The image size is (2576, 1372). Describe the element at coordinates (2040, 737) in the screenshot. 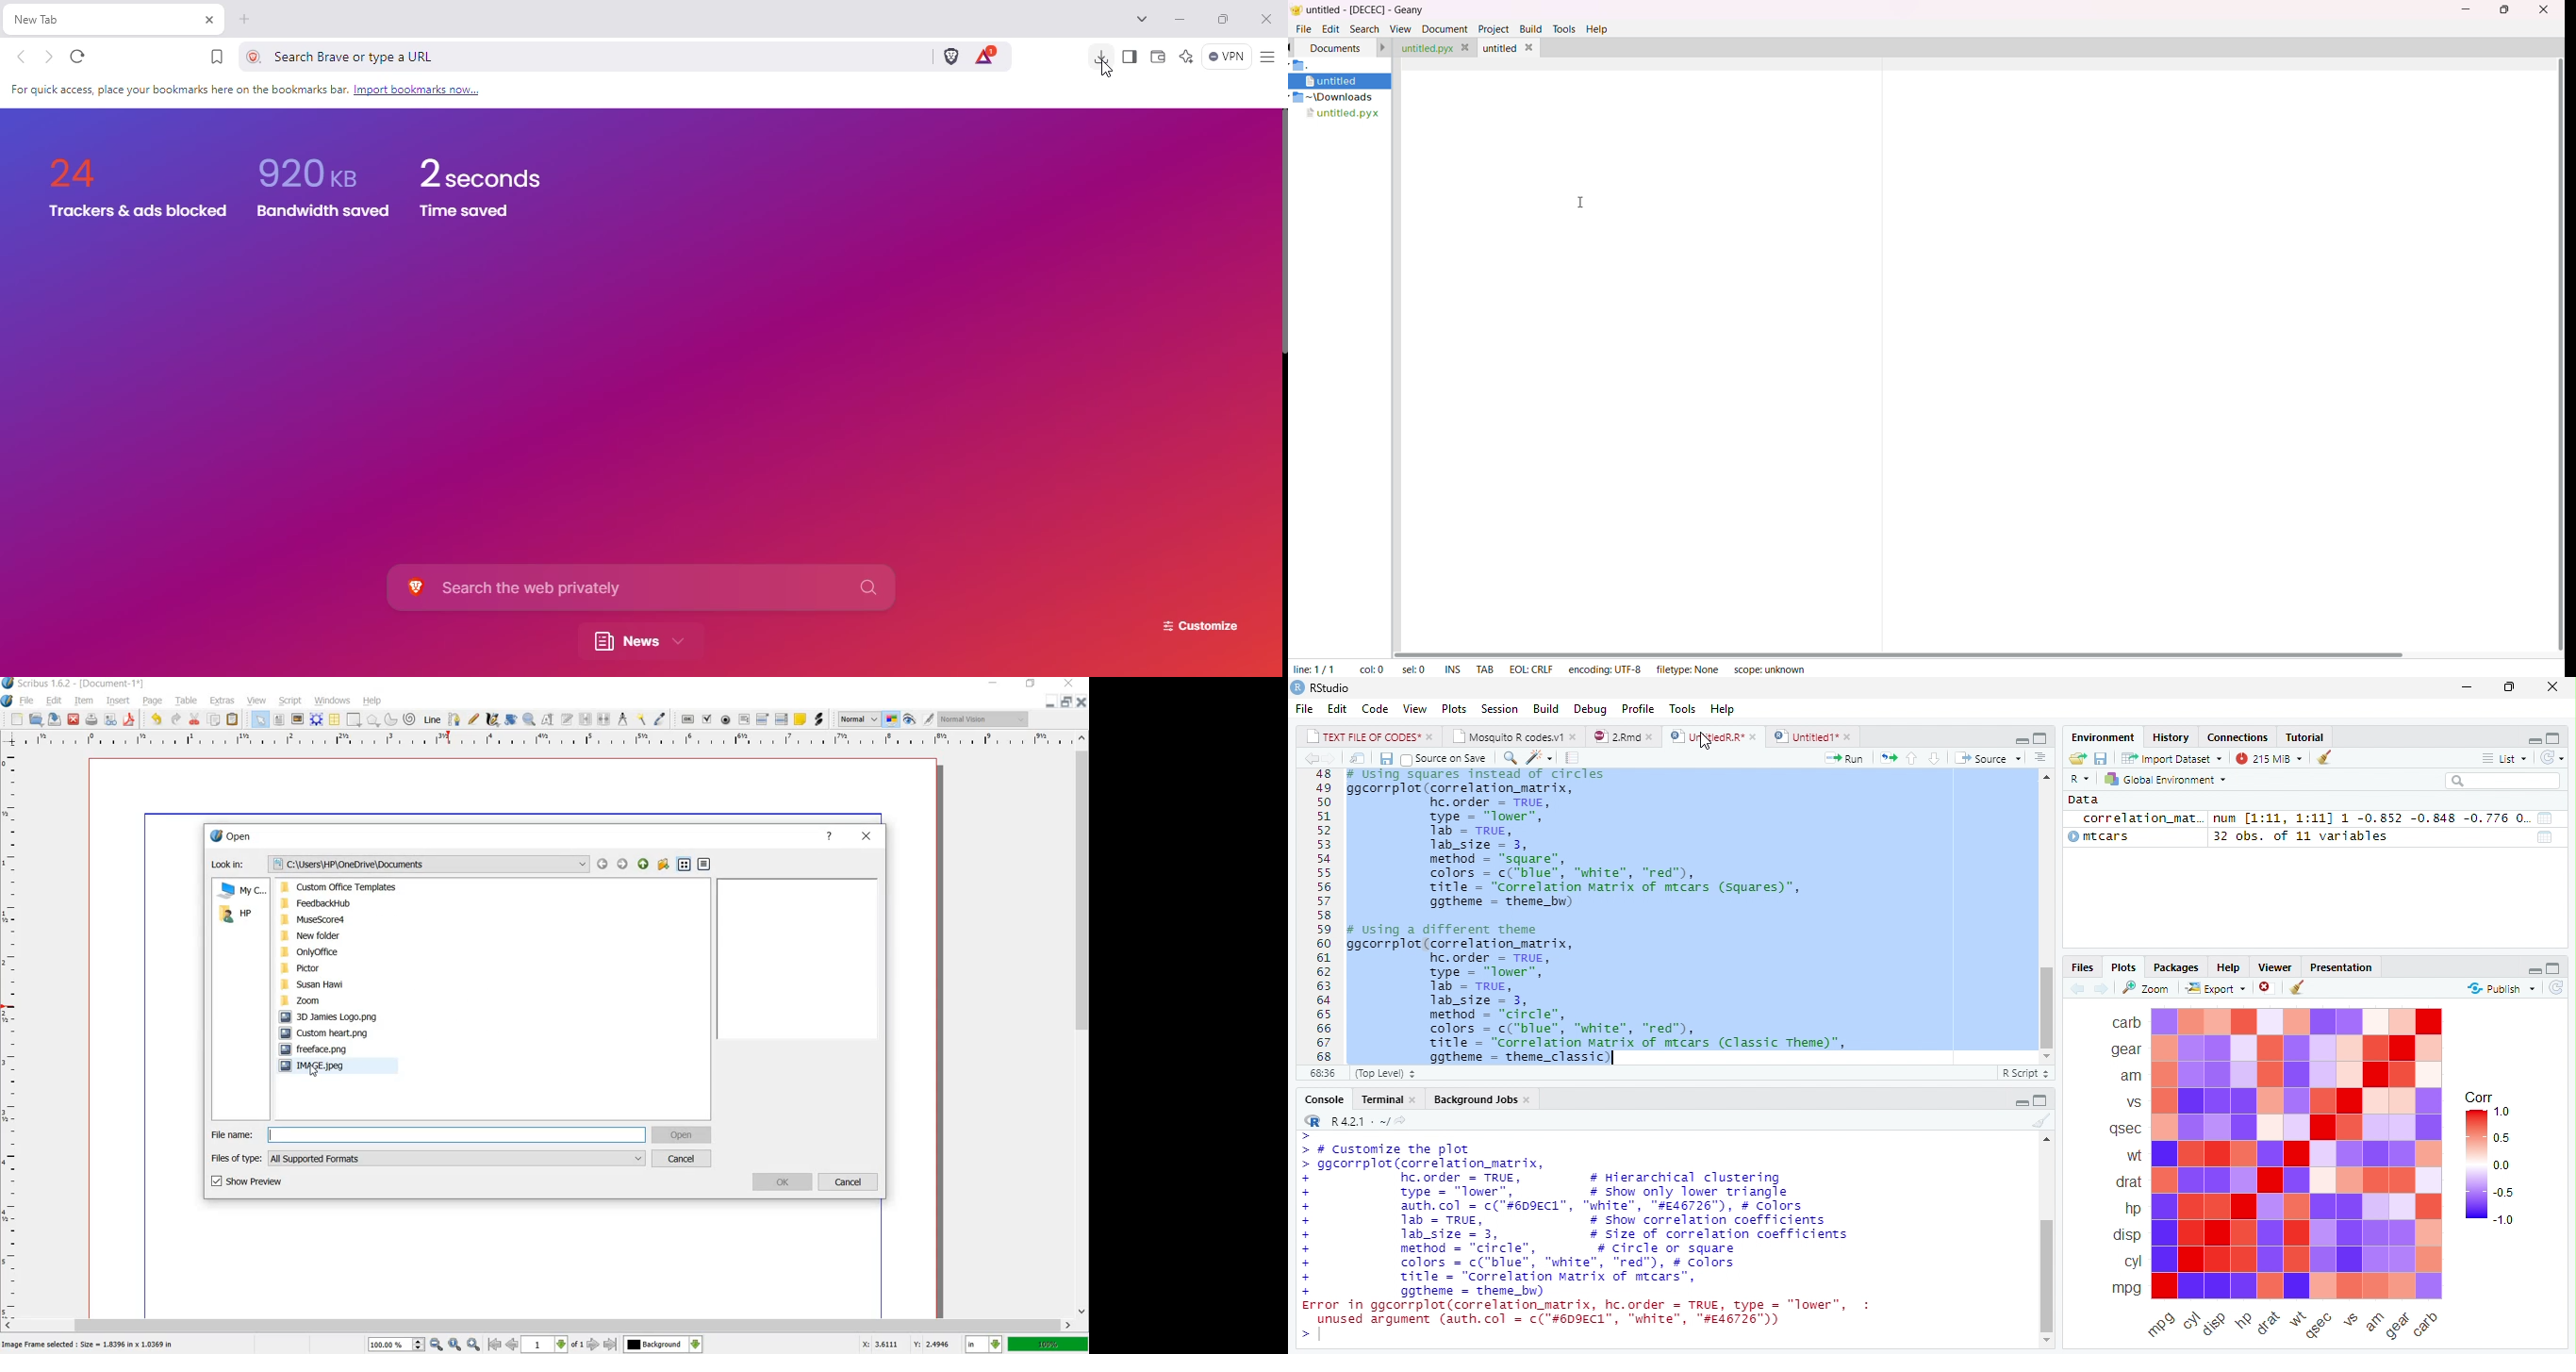

I see `hide console` at that location.